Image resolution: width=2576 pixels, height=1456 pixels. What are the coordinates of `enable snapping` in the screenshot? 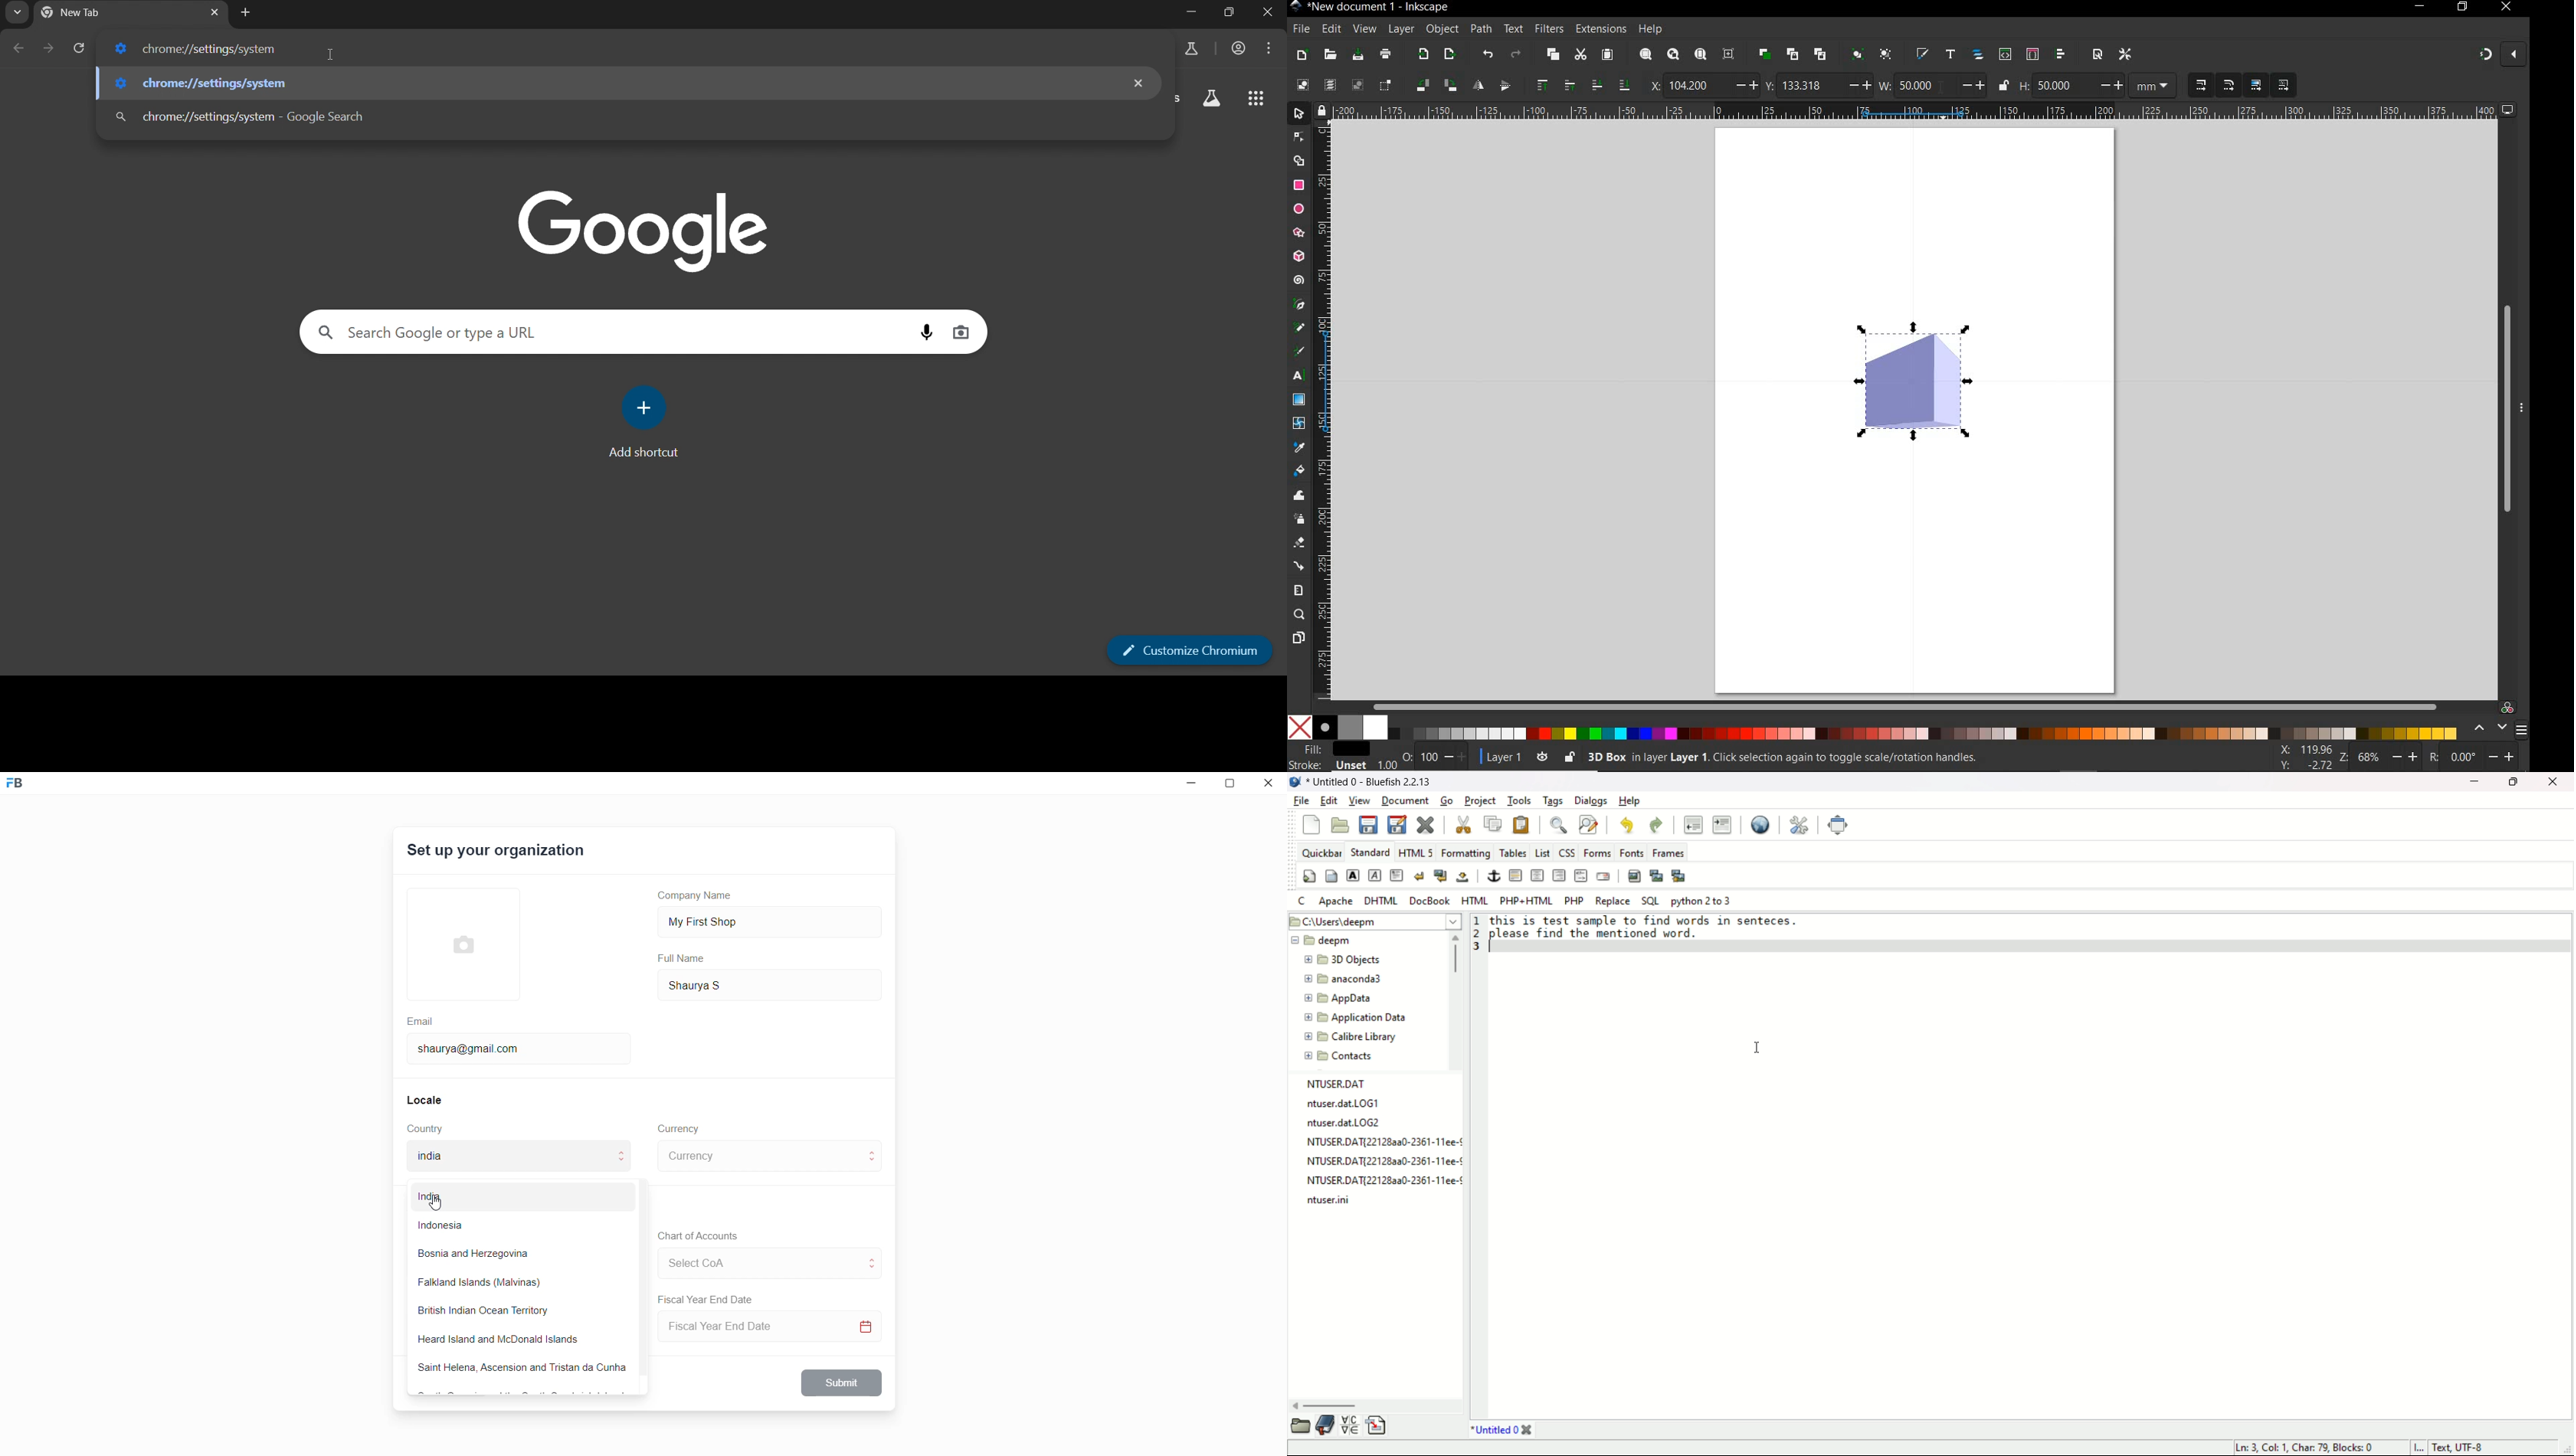 It's located at (2485, 55).